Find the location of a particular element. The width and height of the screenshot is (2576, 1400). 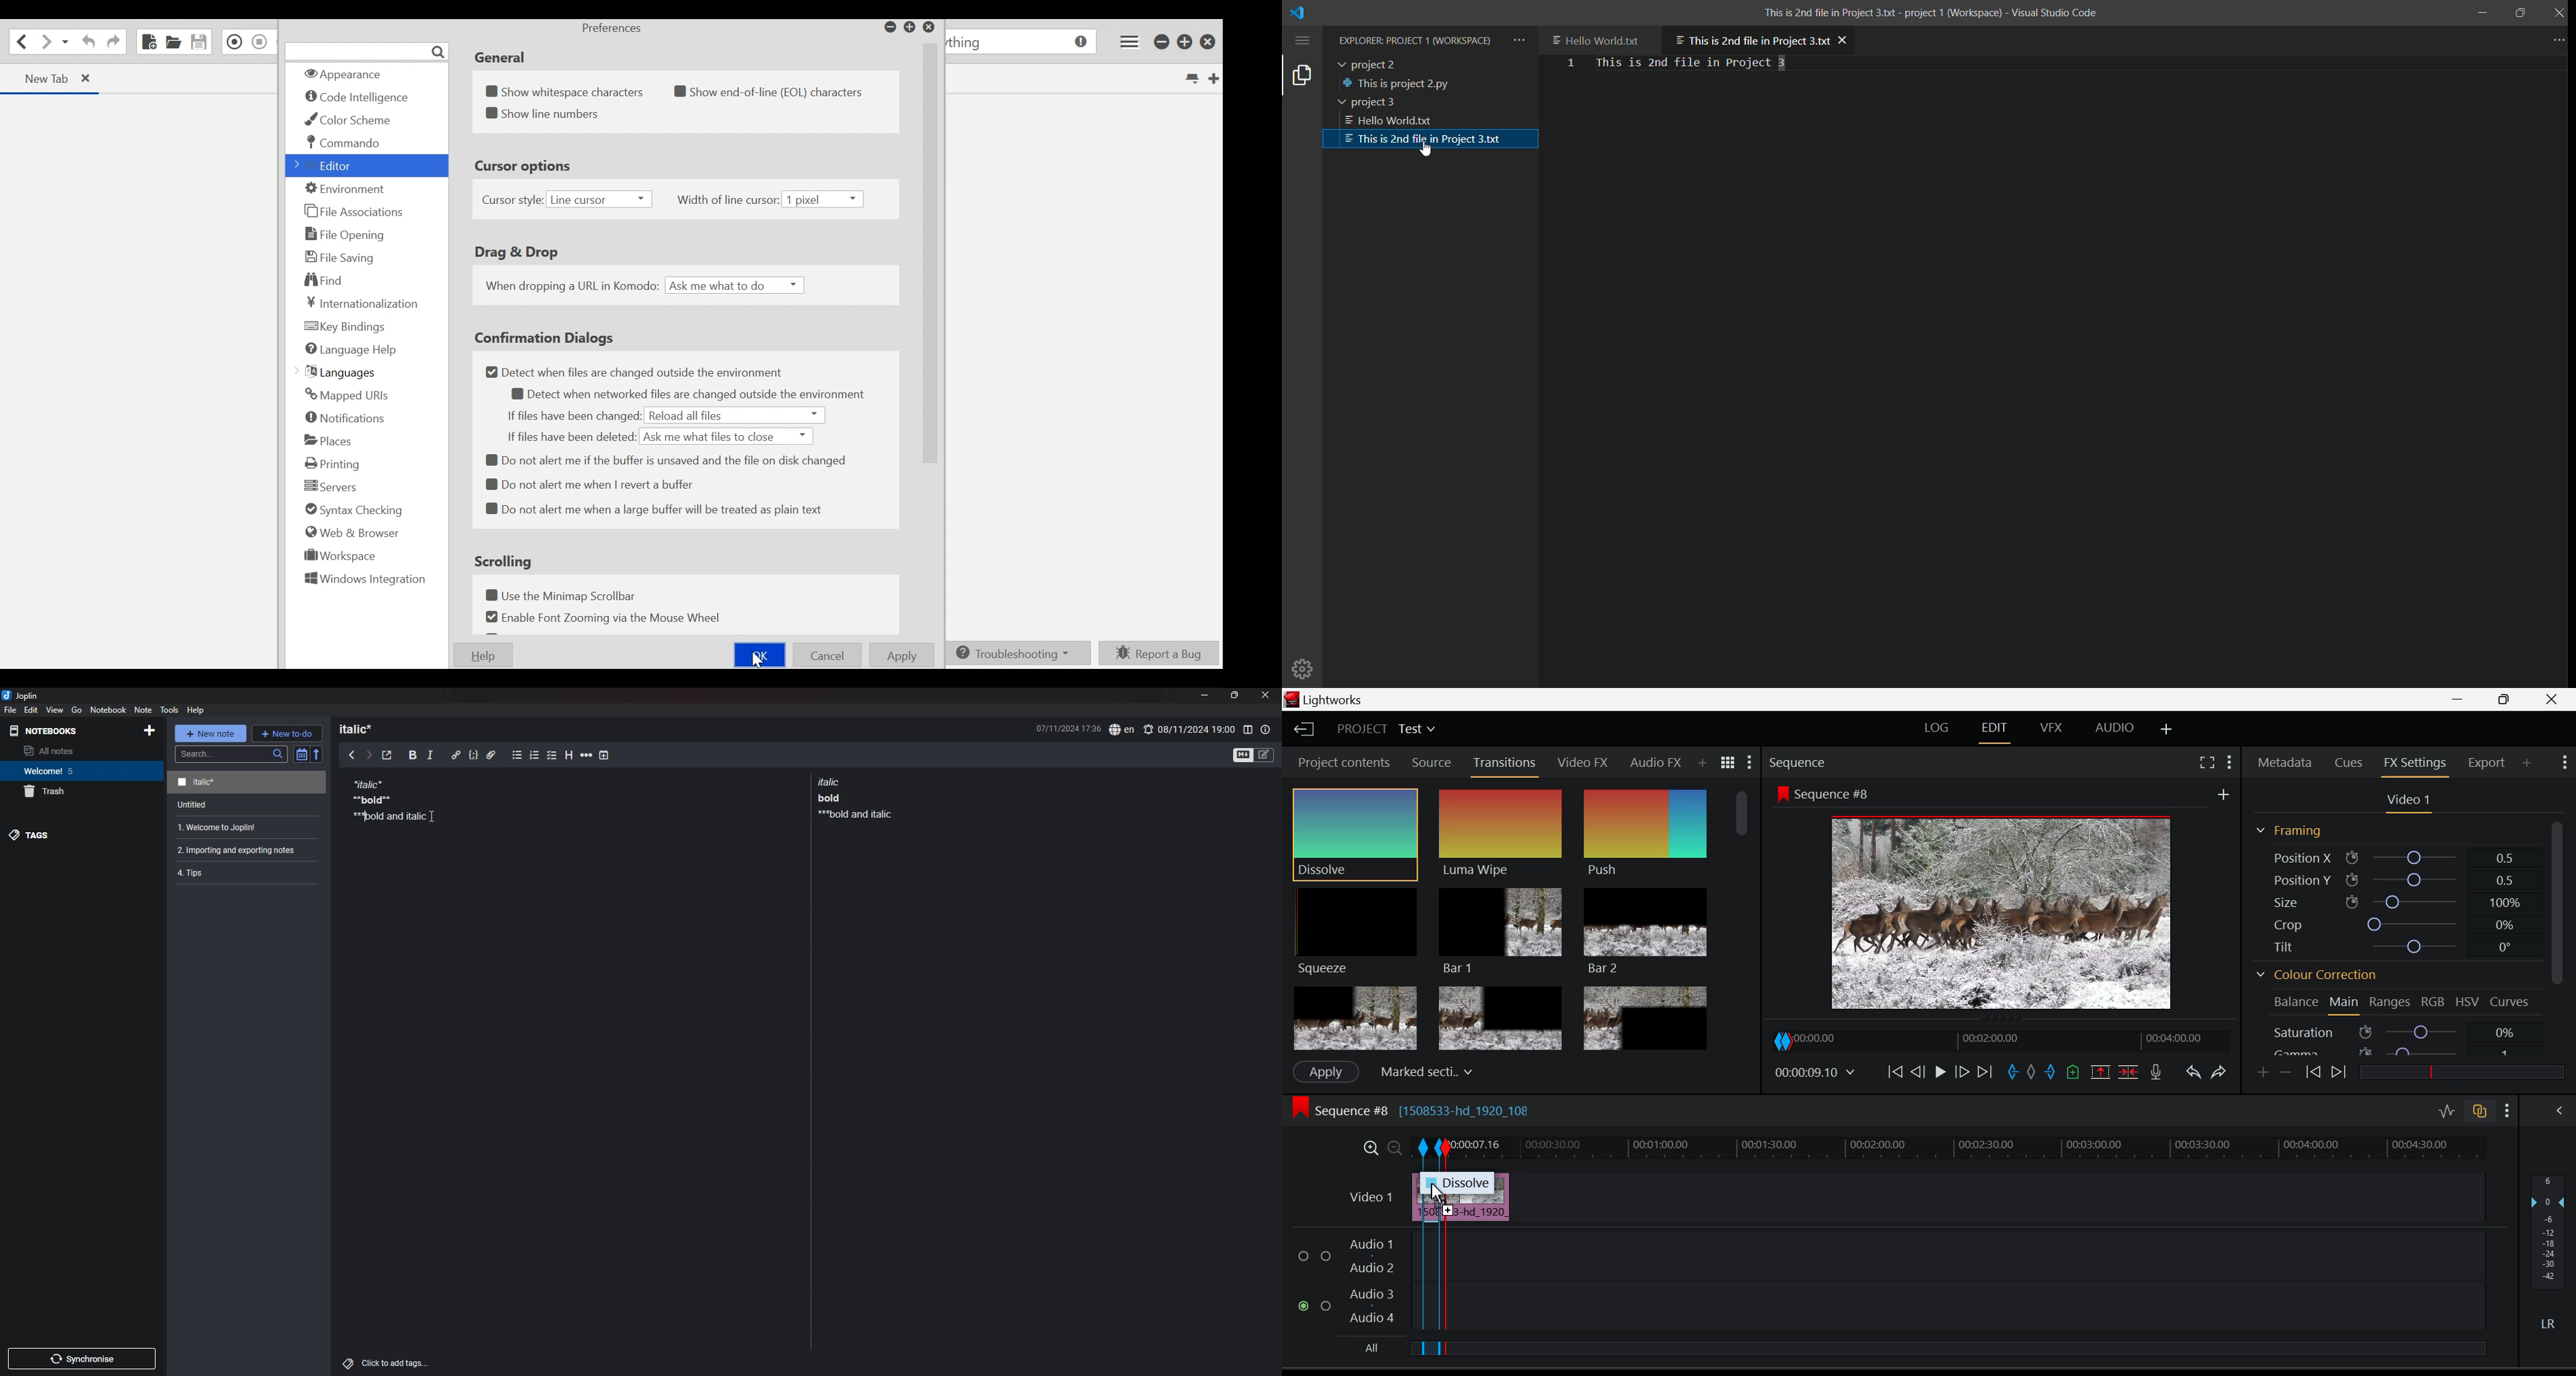

Mark In Point is located at coordinates (2013, 1074).